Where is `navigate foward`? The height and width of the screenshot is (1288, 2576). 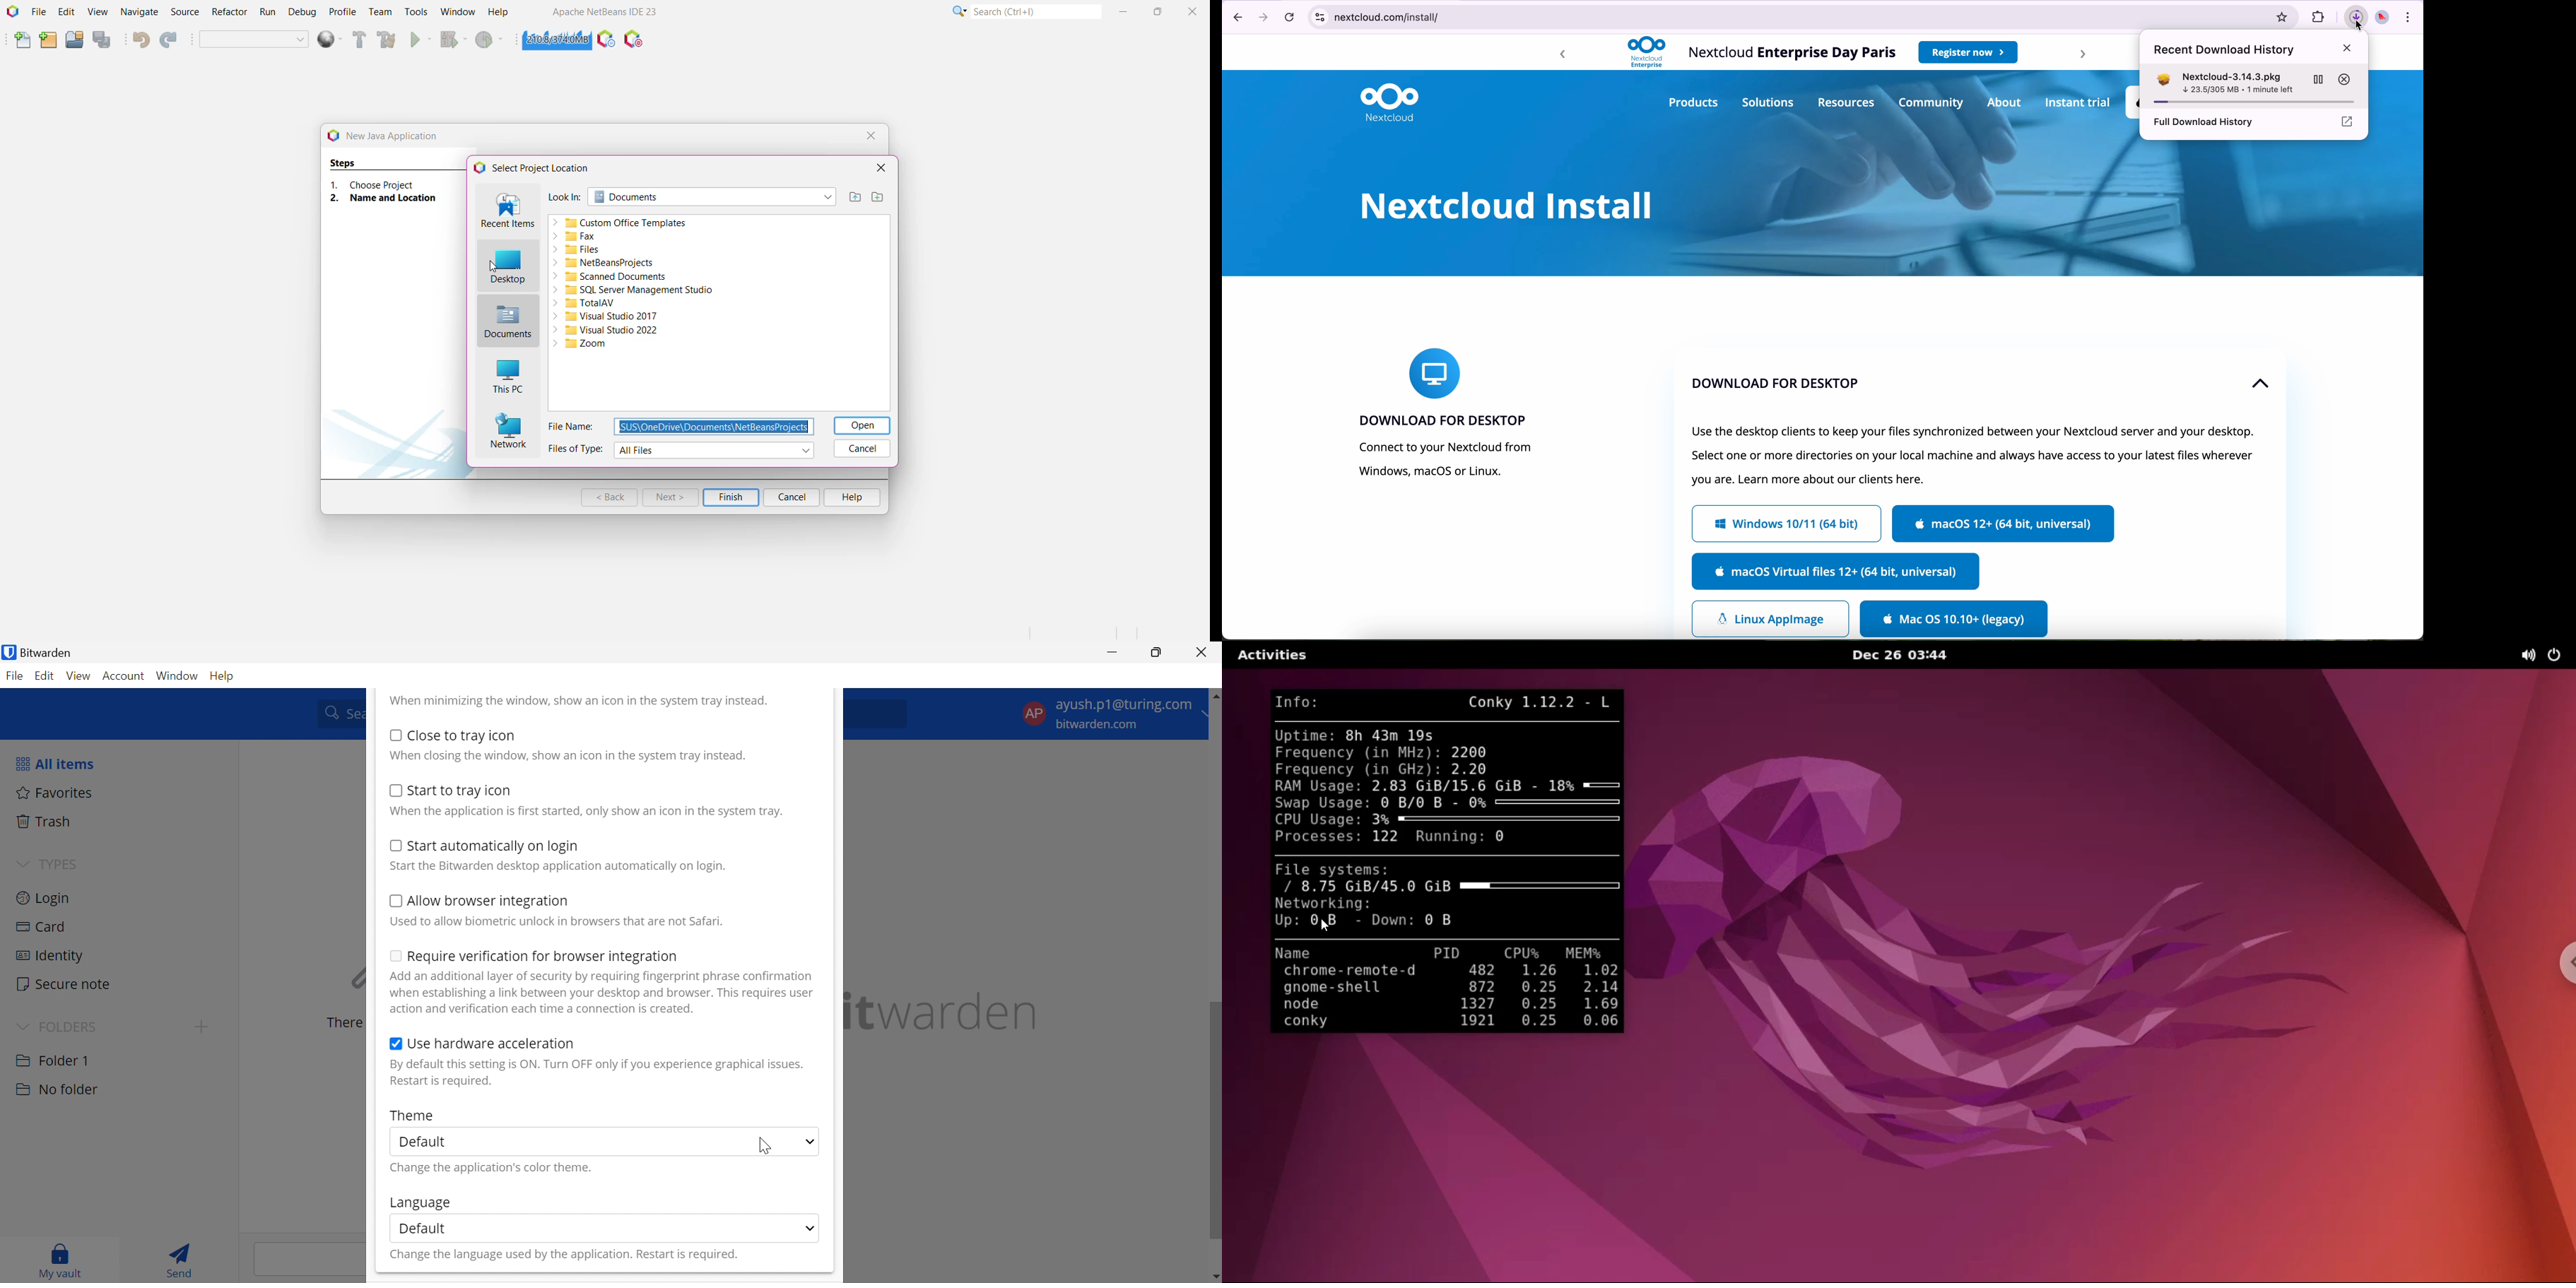
navigate foward is located at coordinates (1264, 18).